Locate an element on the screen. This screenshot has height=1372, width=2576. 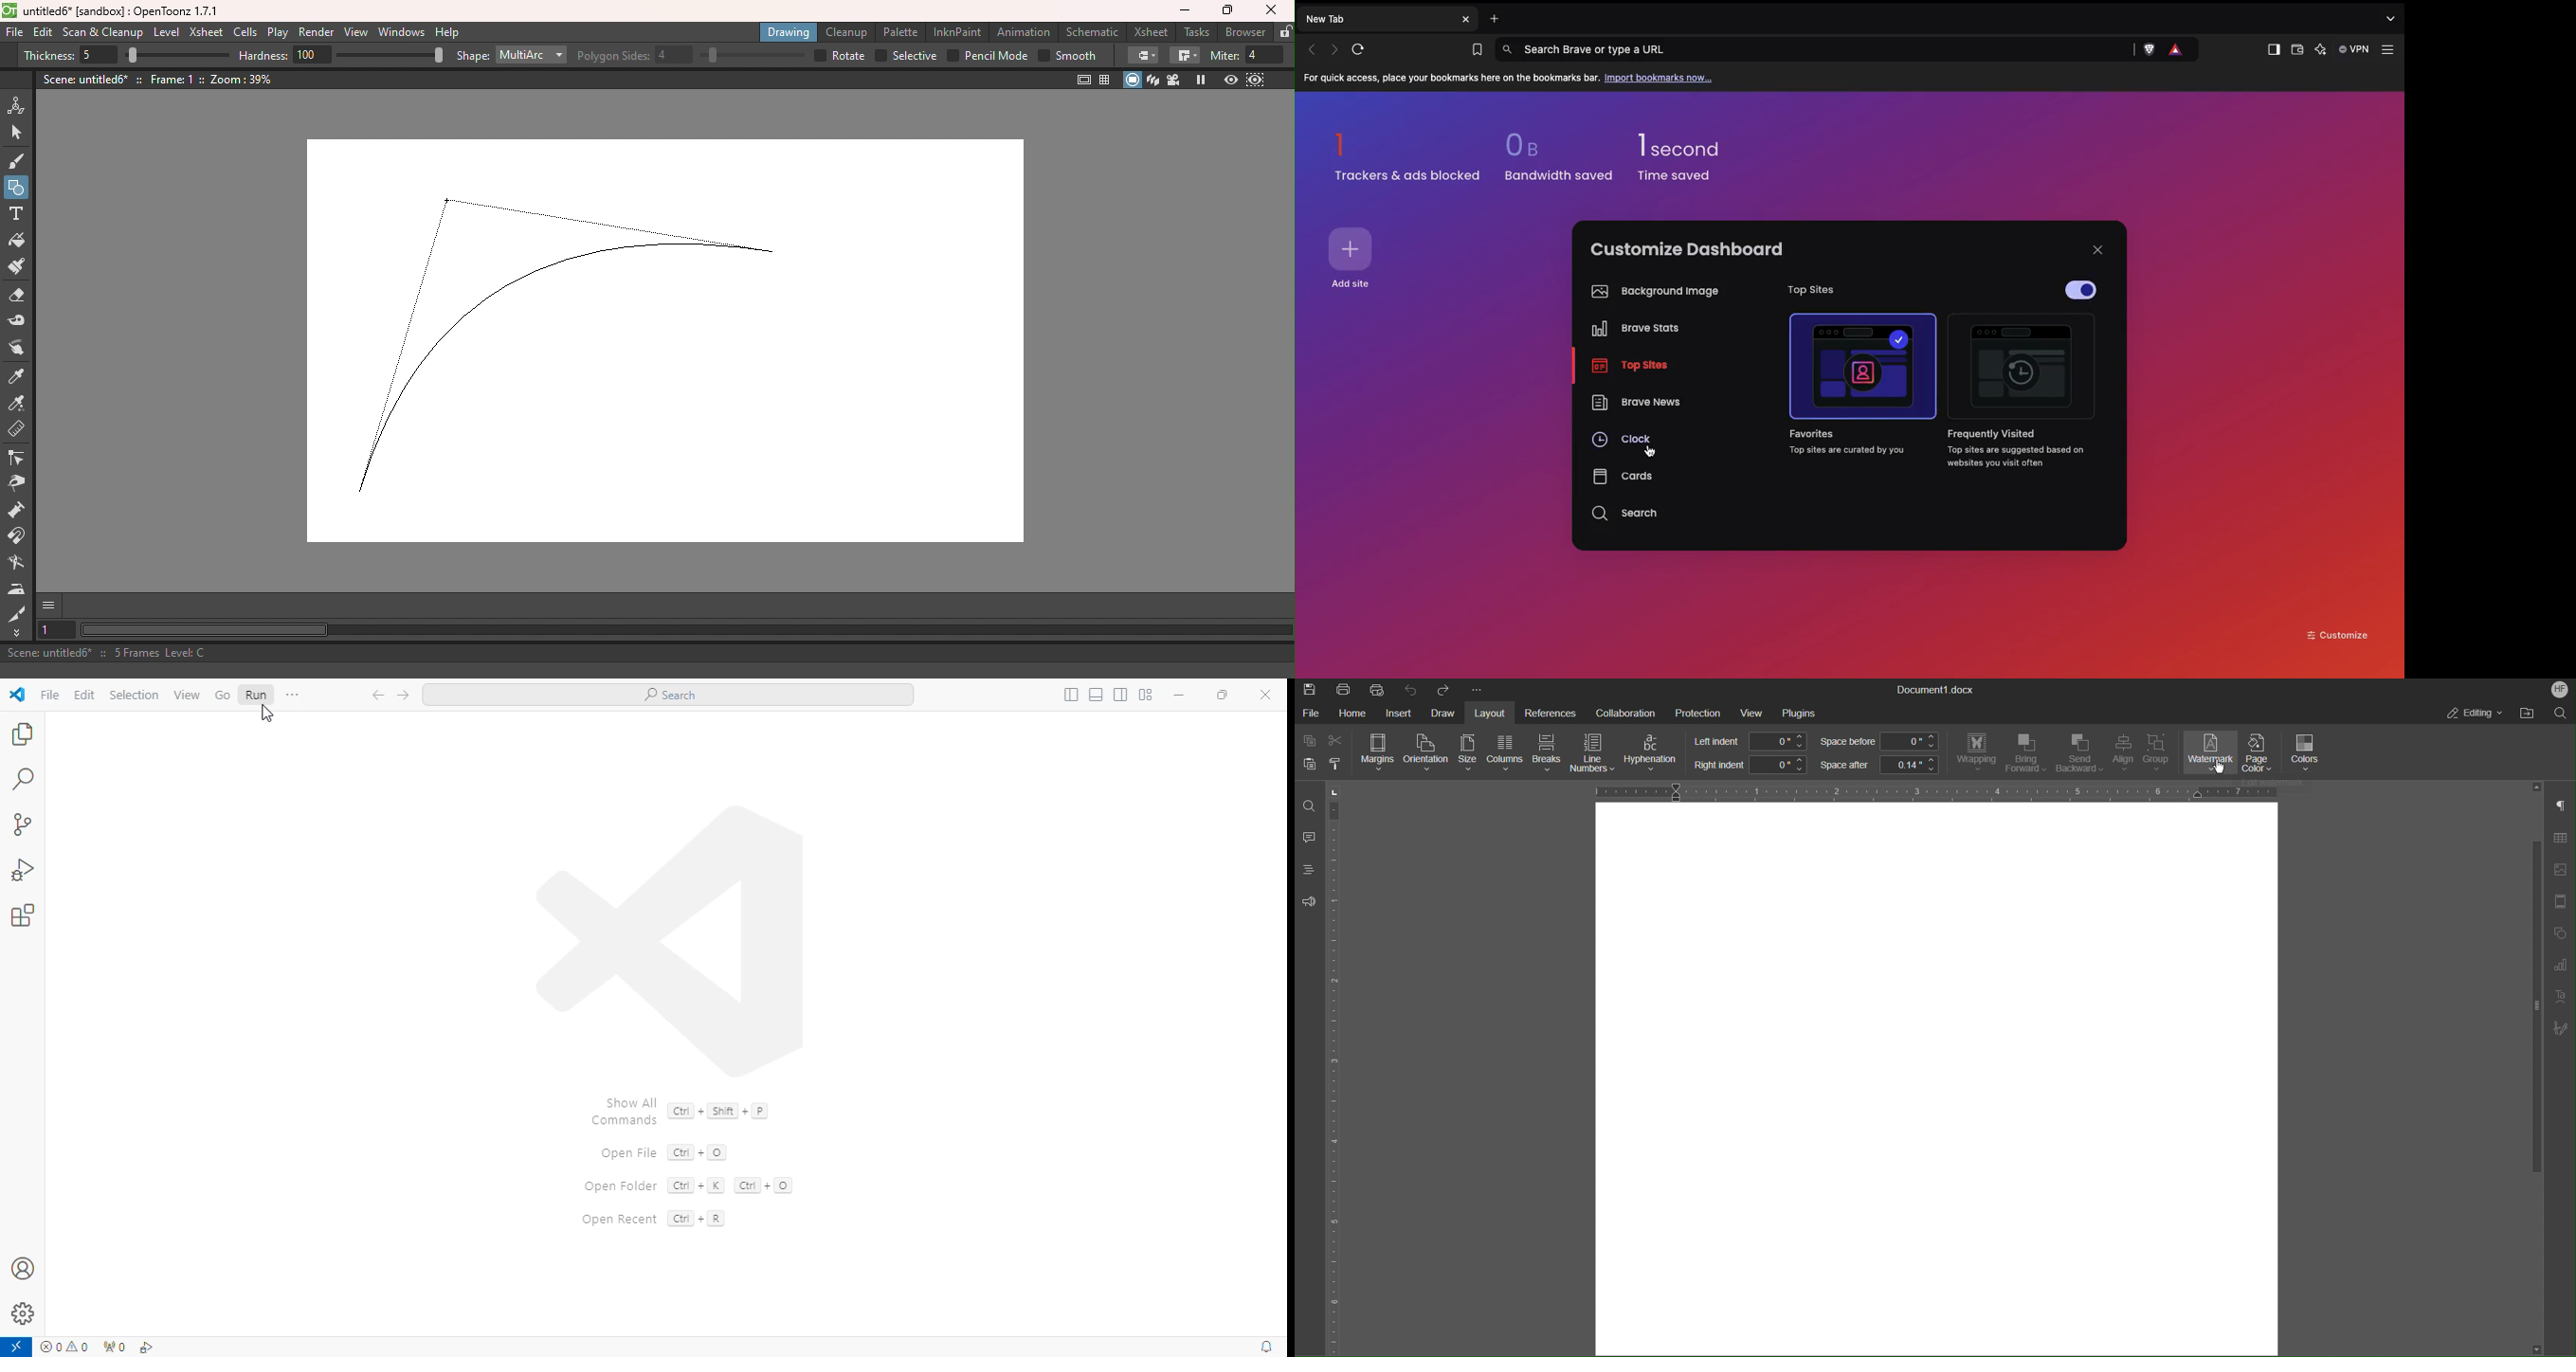
Find is located at coordinates (1308, 806).